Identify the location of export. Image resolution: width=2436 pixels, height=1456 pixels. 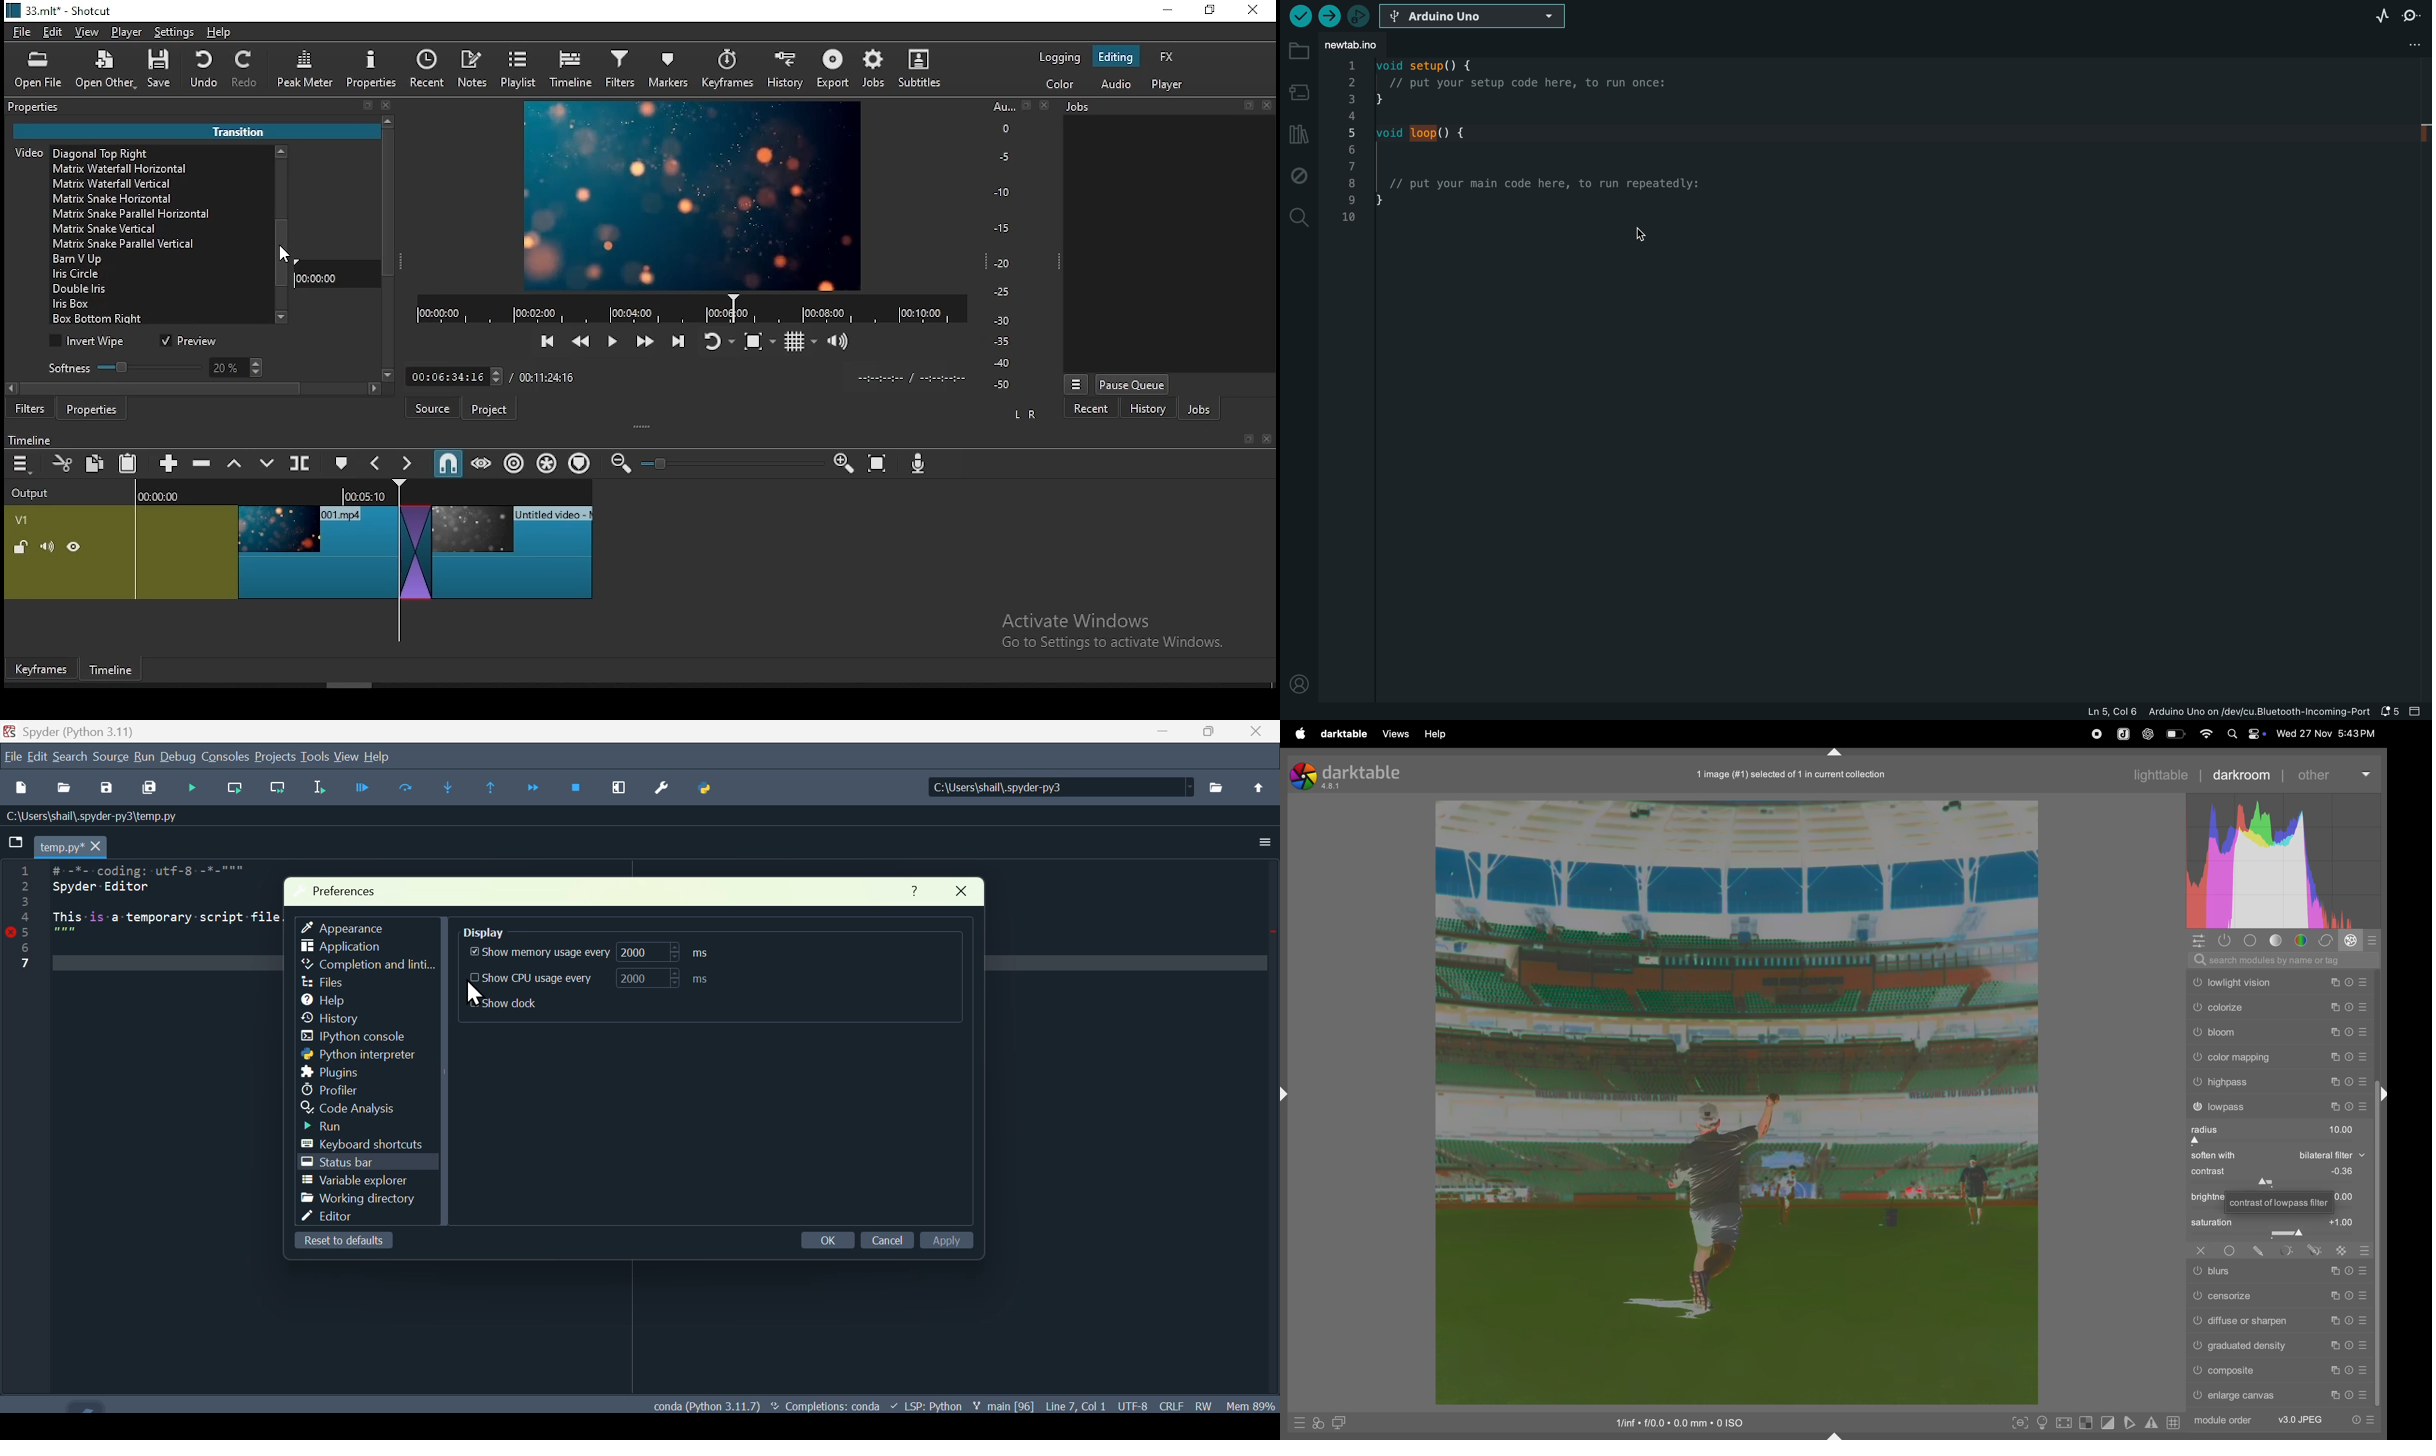
(835, 68).